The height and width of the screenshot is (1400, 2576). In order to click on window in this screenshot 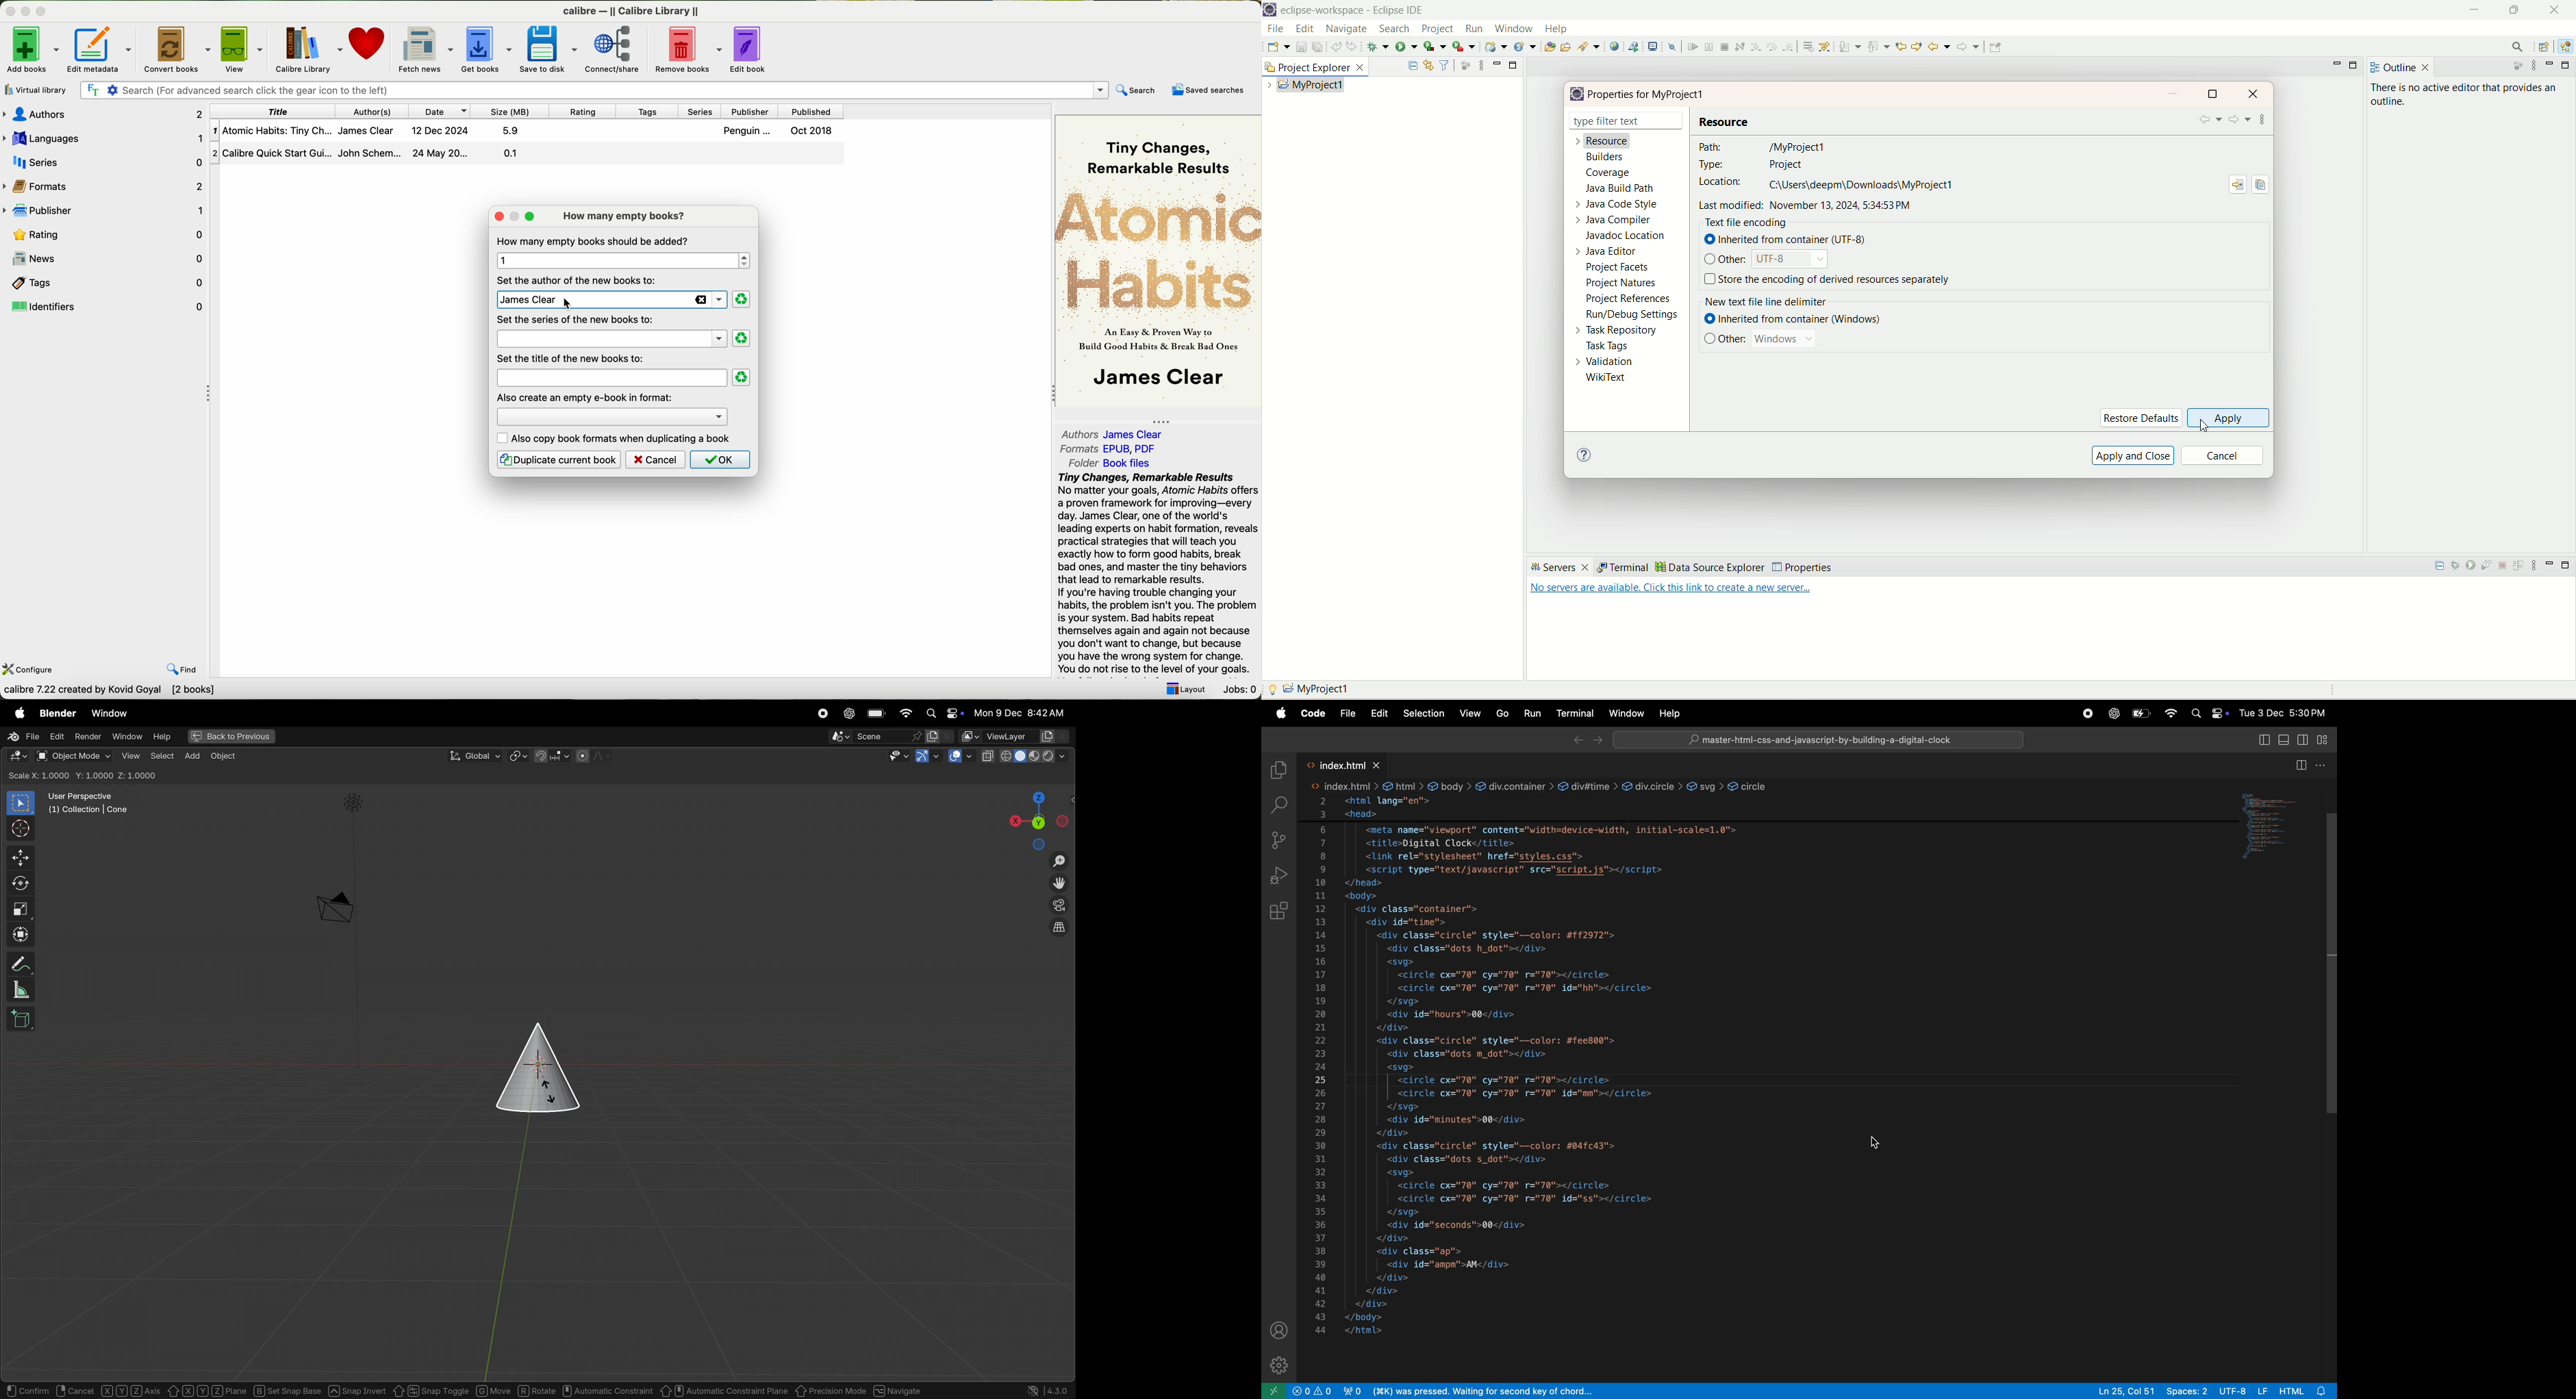, I will do `click(1515, 28)`.